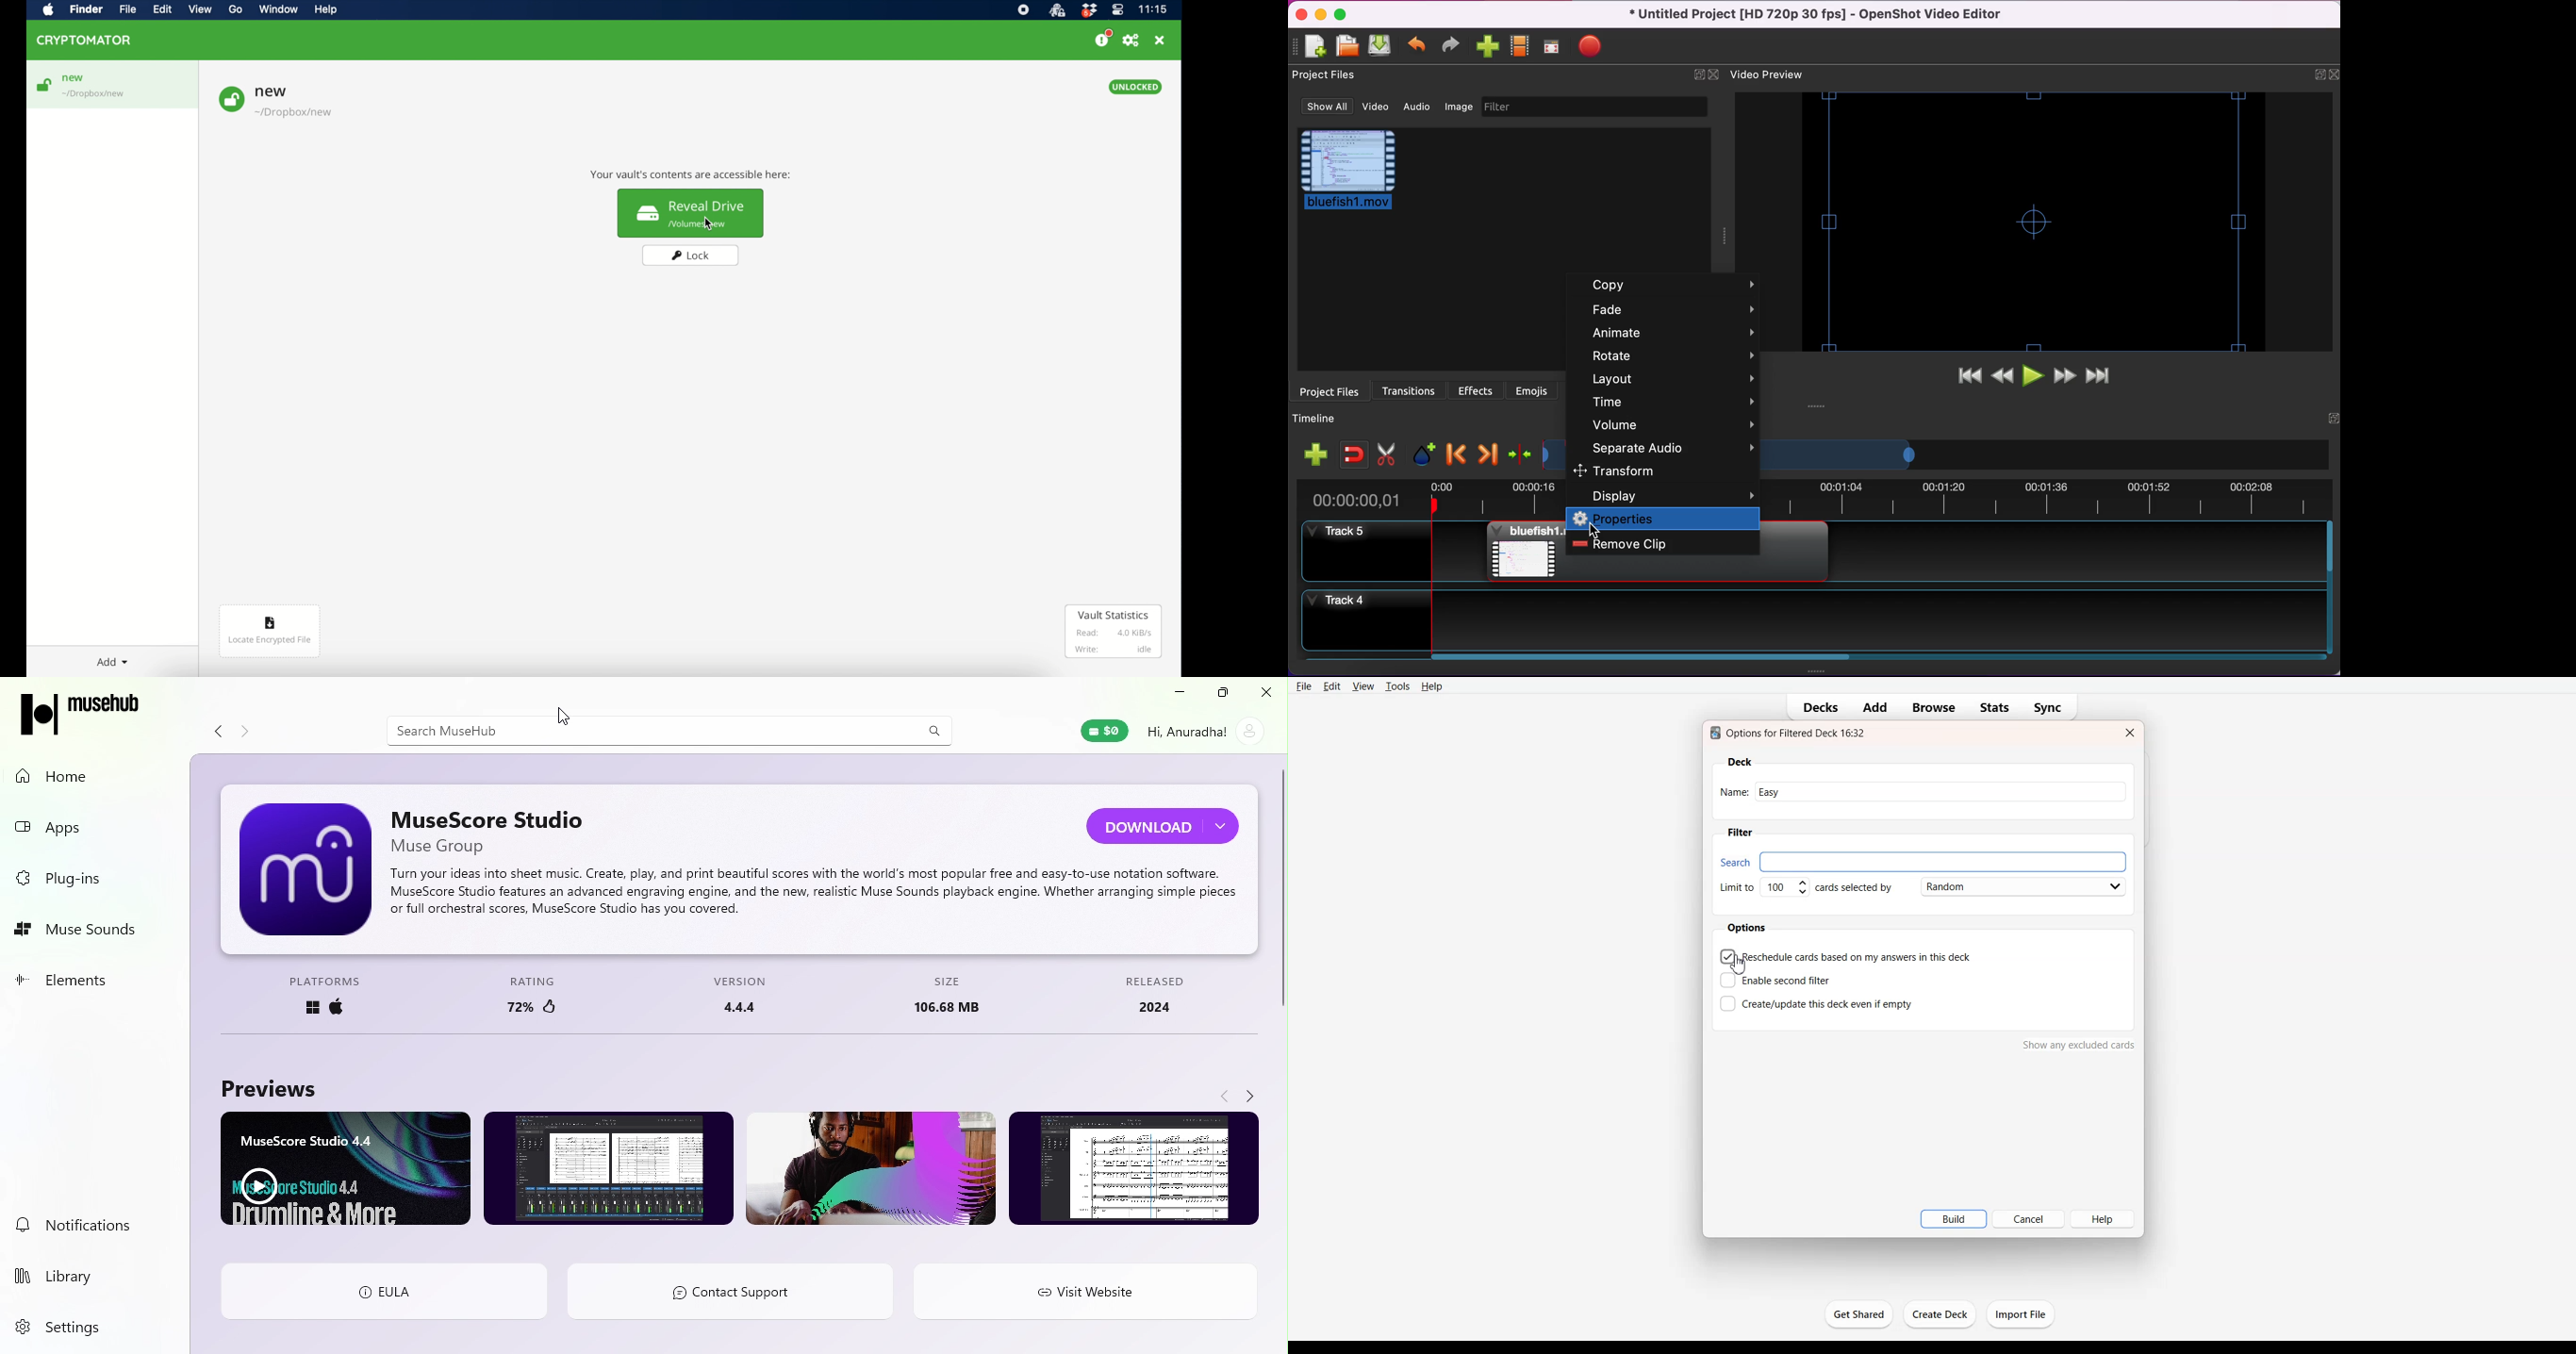 This screenshot has height=1372, width=2576. What do you see at coordinates (1739, 965) in the screenshot?
I see `cursor` at bounding box center [1739, 965].